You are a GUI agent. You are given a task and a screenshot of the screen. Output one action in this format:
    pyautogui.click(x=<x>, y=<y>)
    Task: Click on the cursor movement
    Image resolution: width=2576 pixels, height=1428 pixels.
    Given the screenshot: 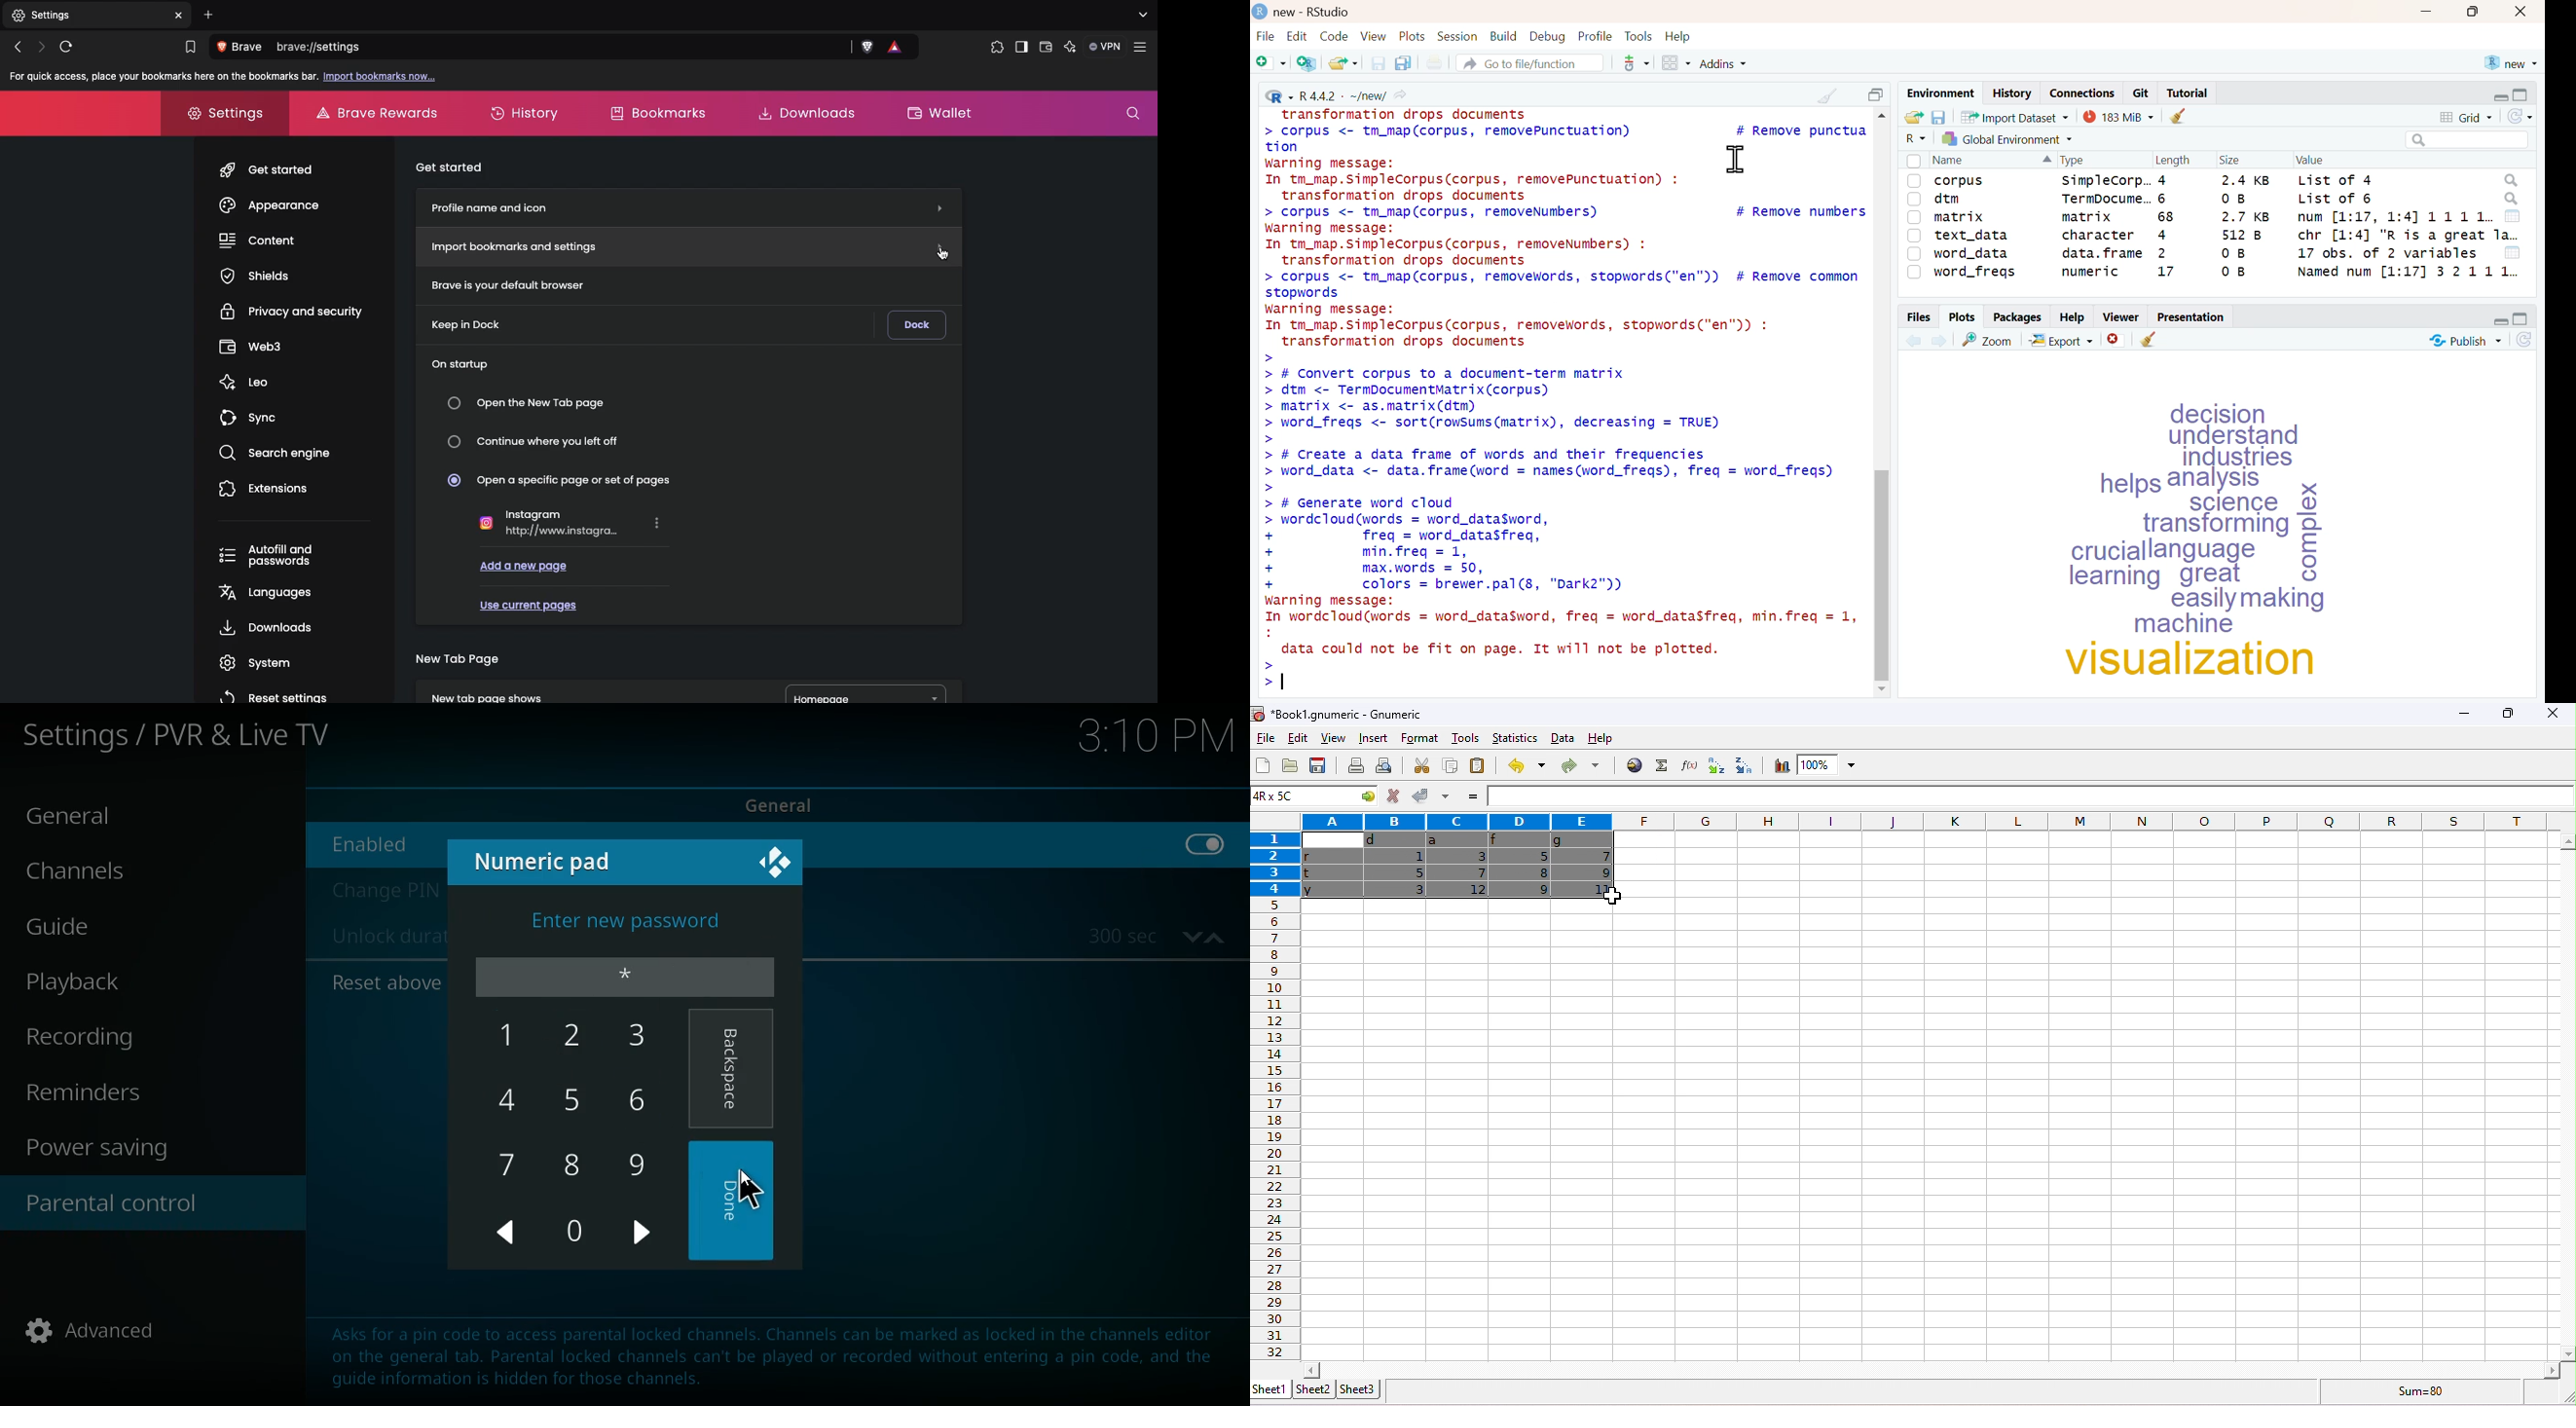 What is the action you would take?
    pyautogui.click(x=1609, y=897)
    